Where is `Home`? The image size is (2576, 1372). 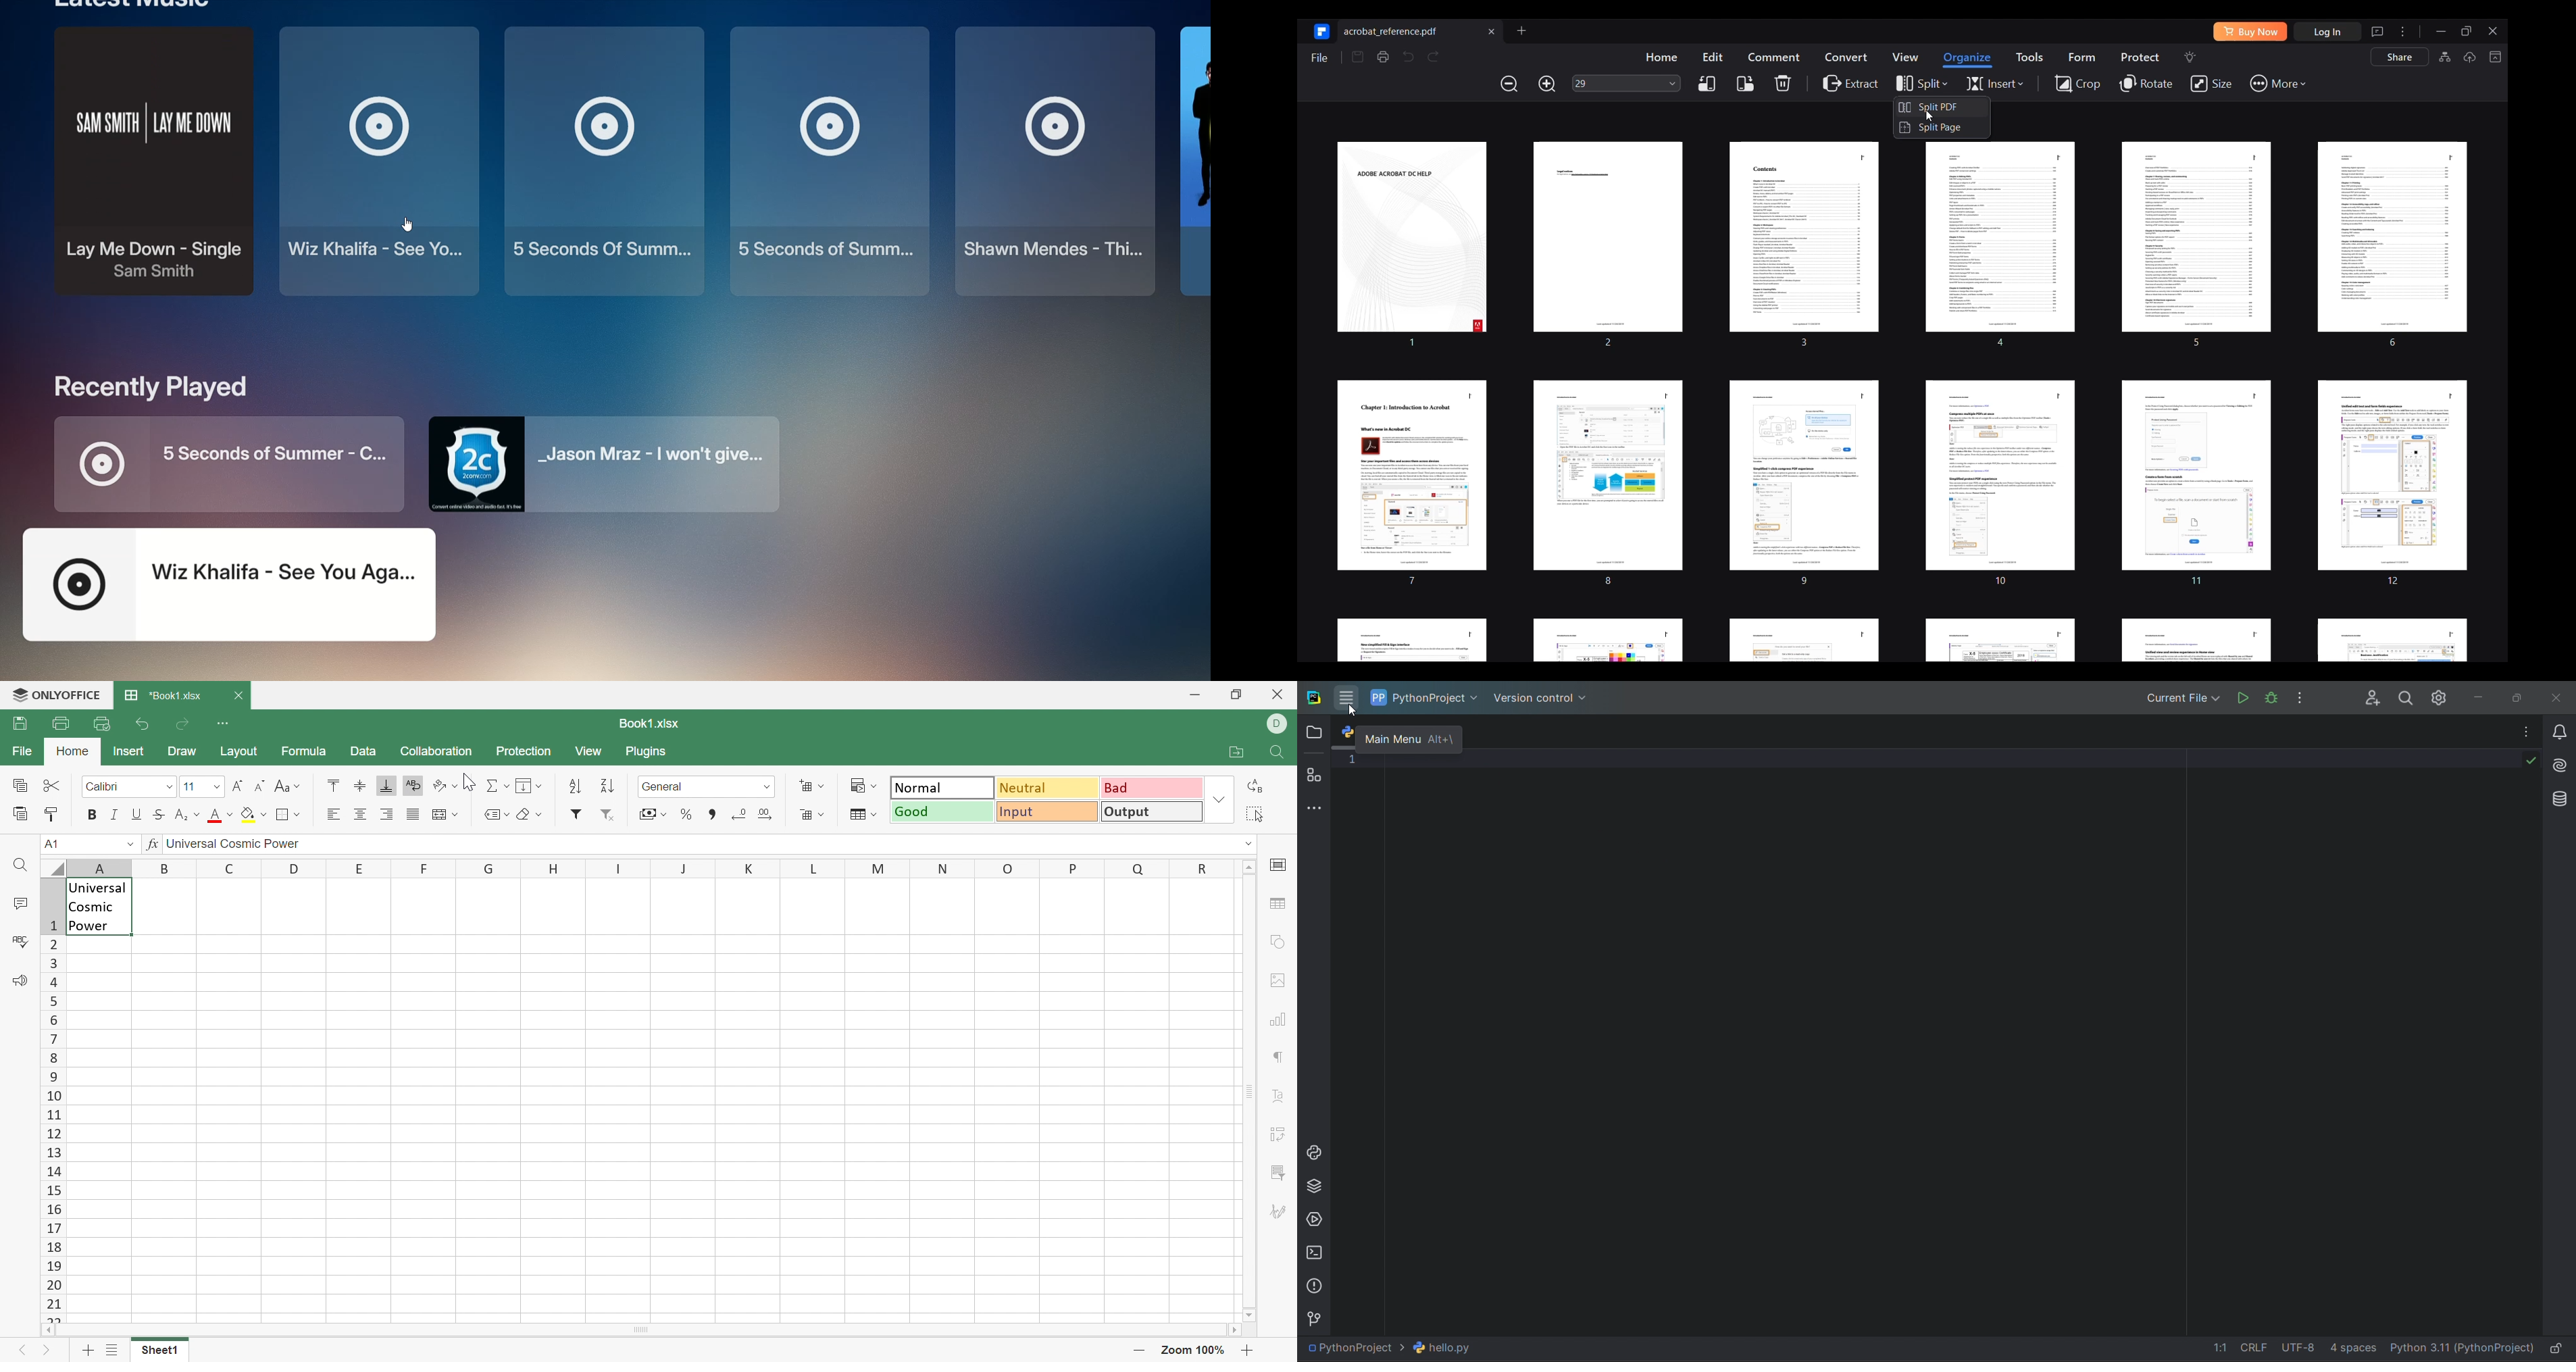
Home is located at coordinates (72, 753).